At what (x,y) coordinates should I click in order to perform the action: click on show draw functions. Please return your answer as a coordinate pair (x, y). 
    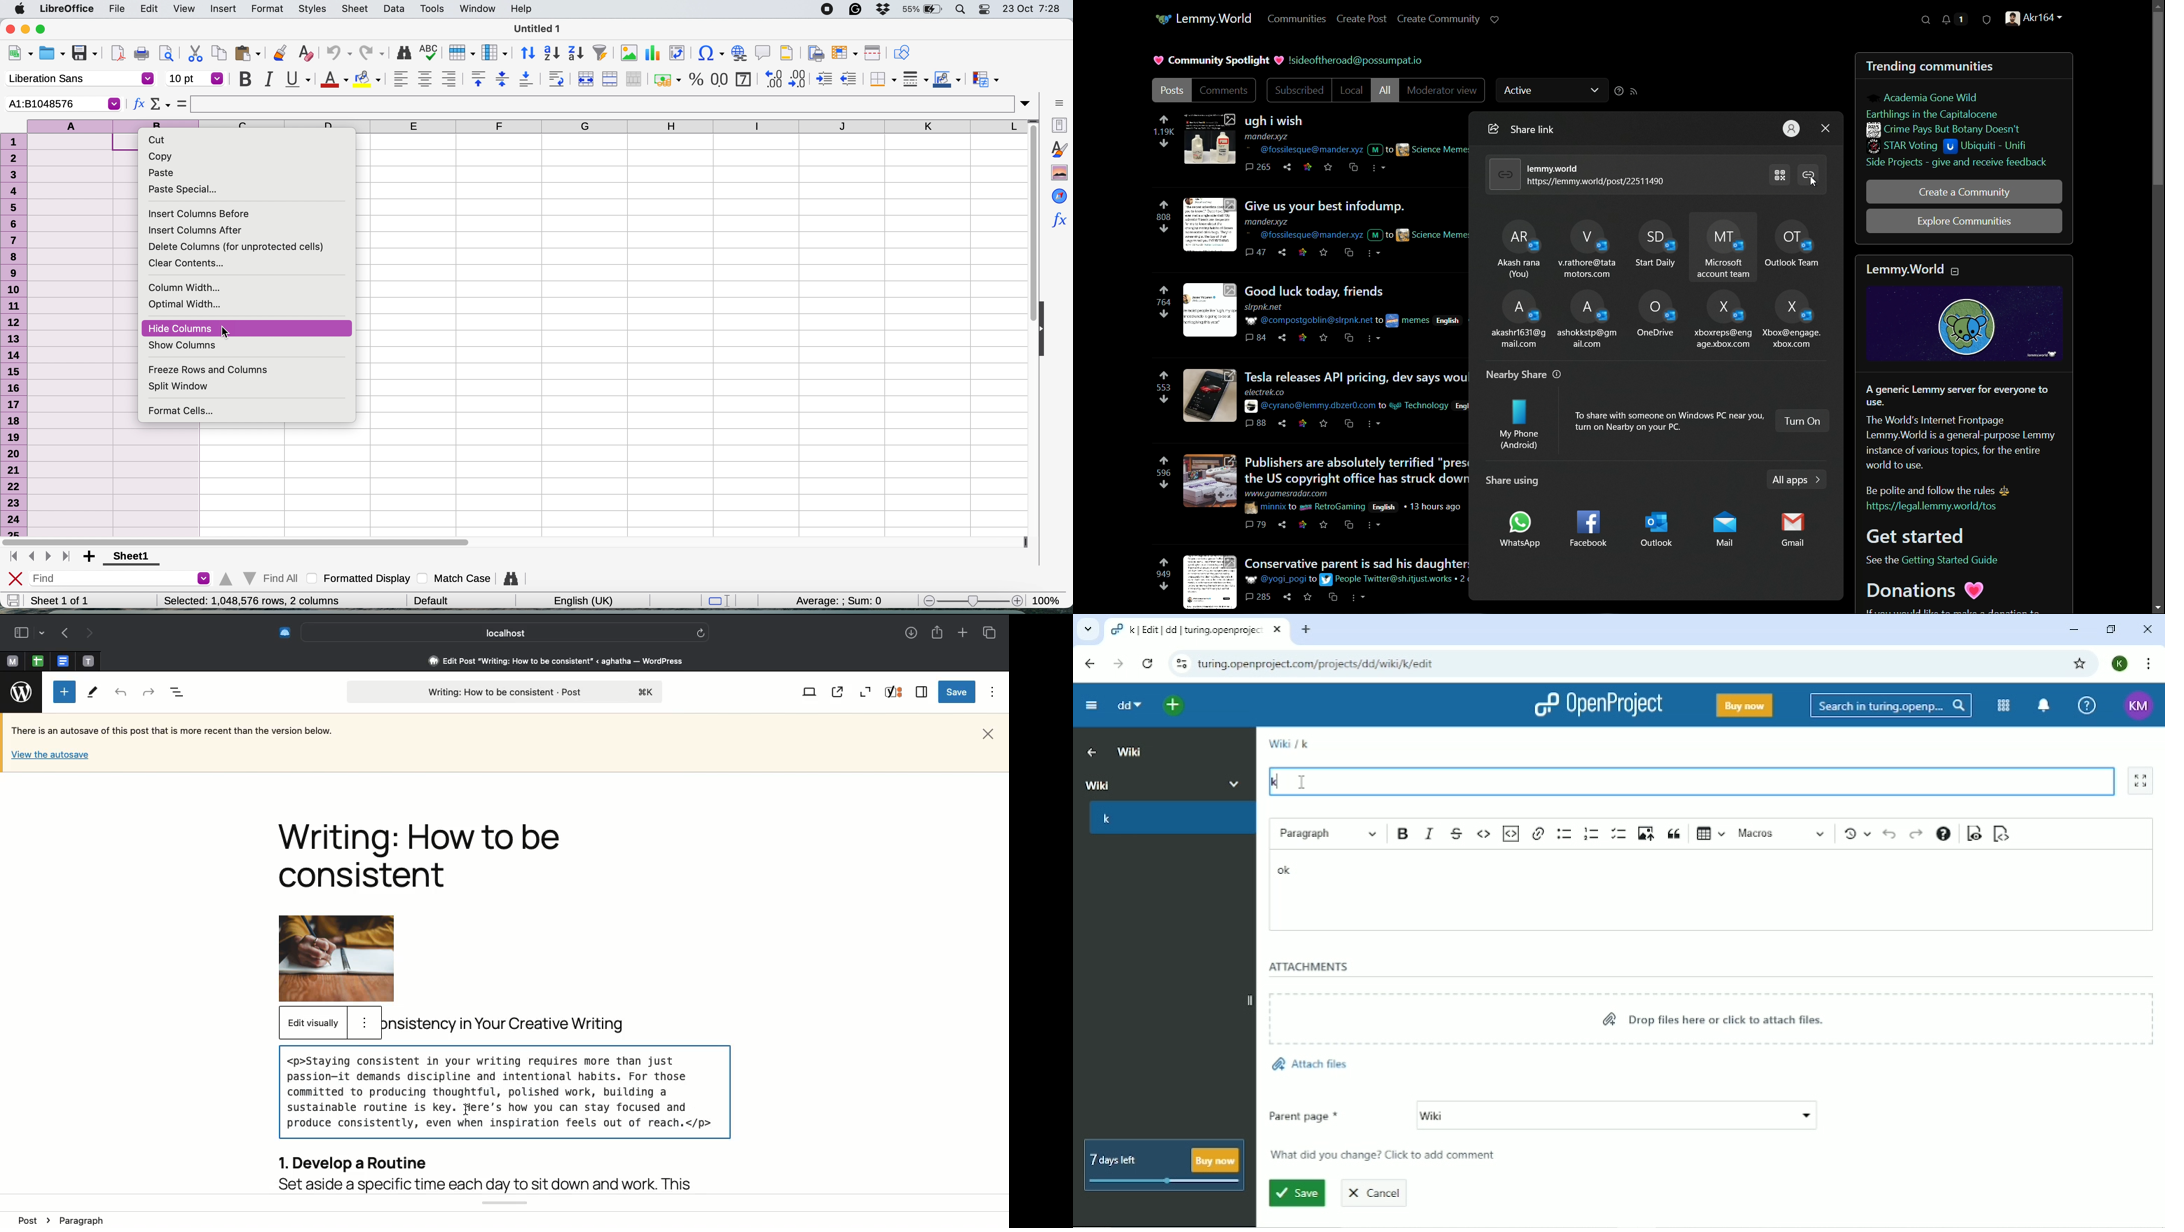
    Looking at the image, I should click on (902, 52).